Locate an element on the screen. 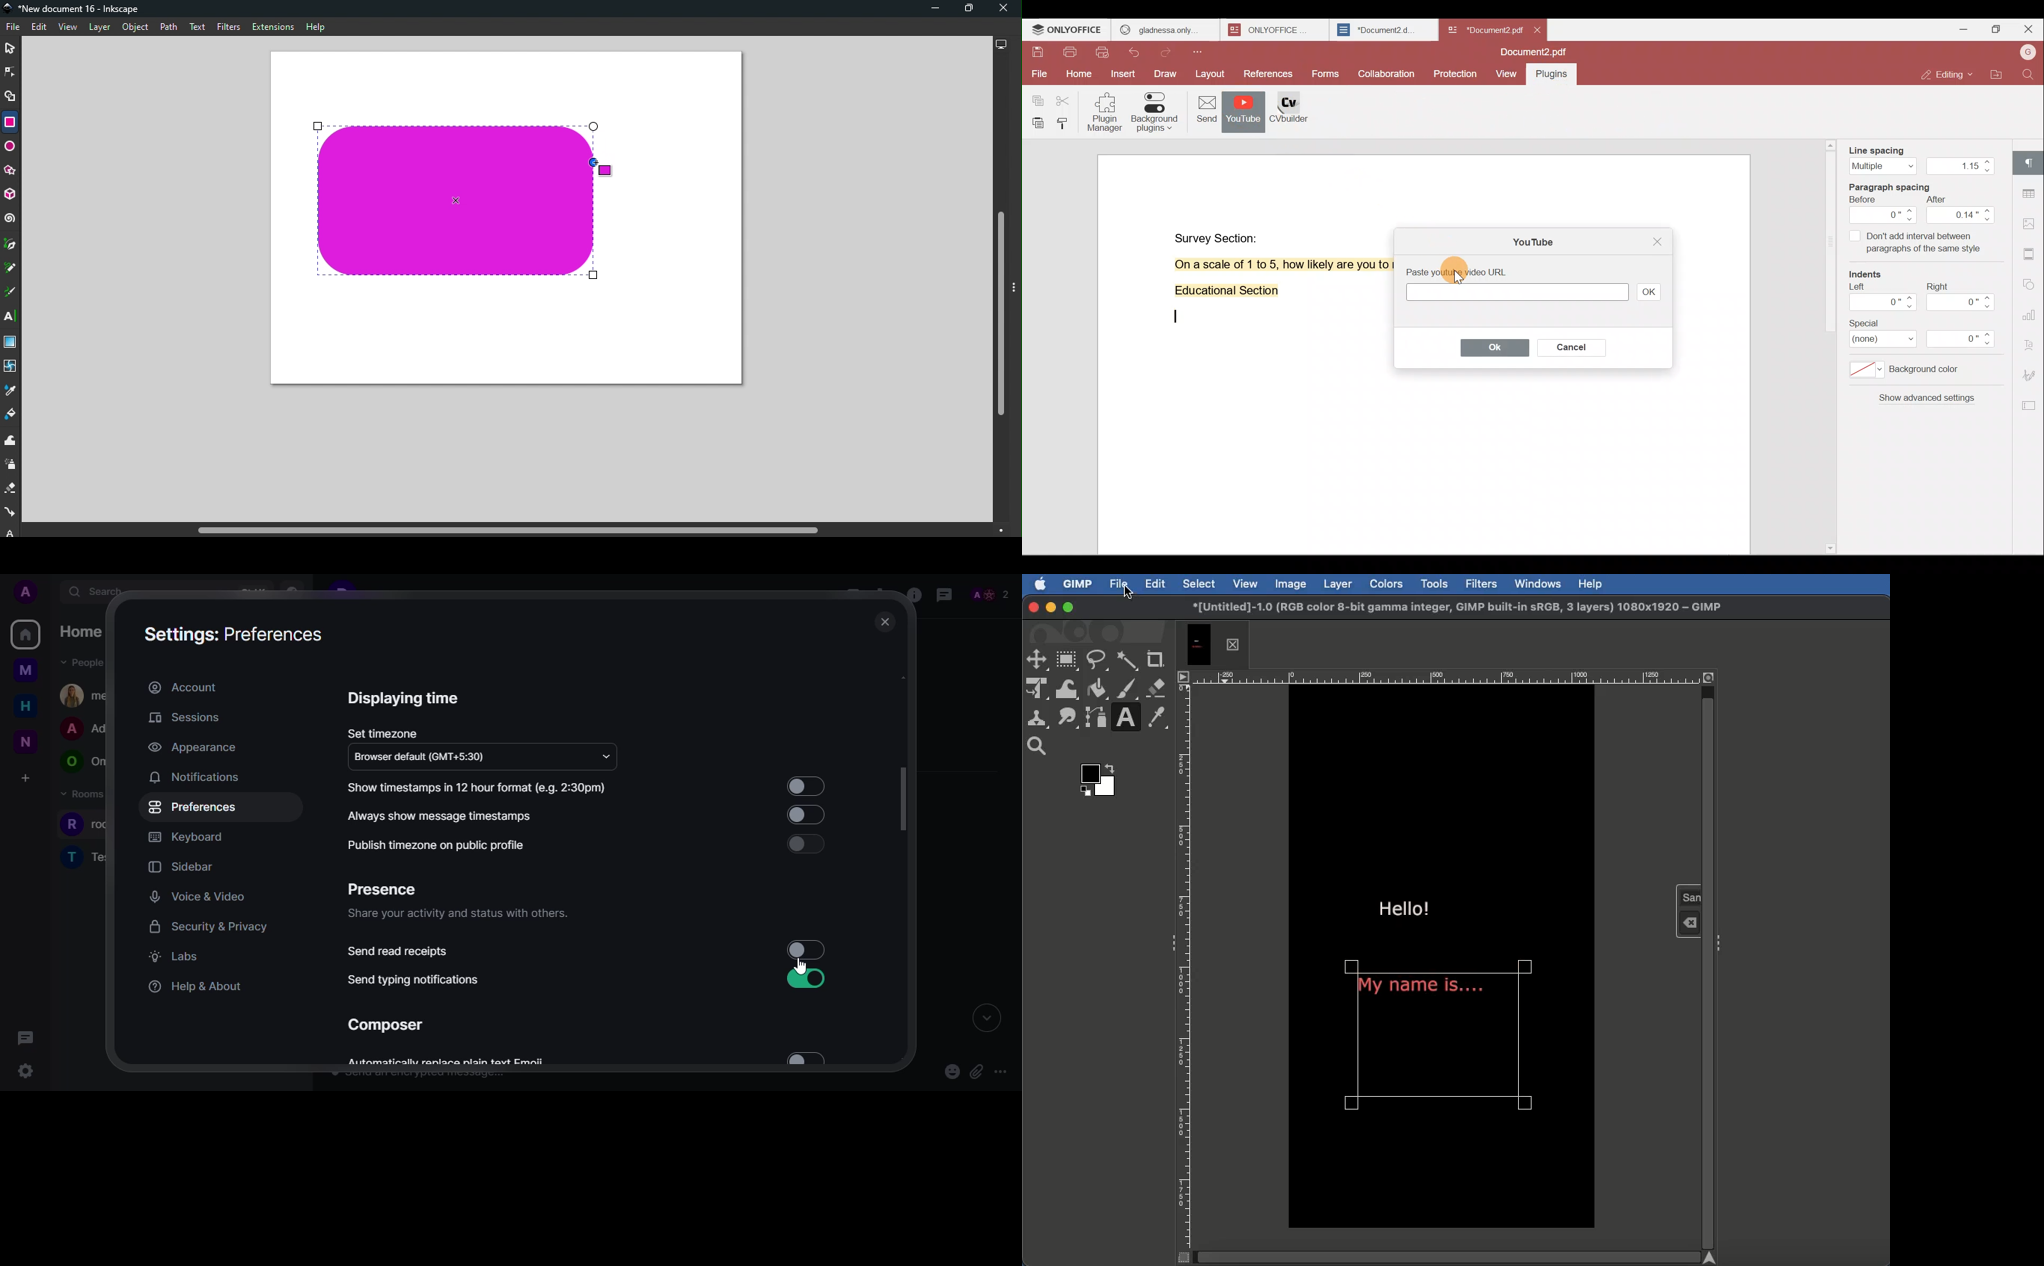 The image size is (2044, 1288). close is located at coordinates (1537, 30).